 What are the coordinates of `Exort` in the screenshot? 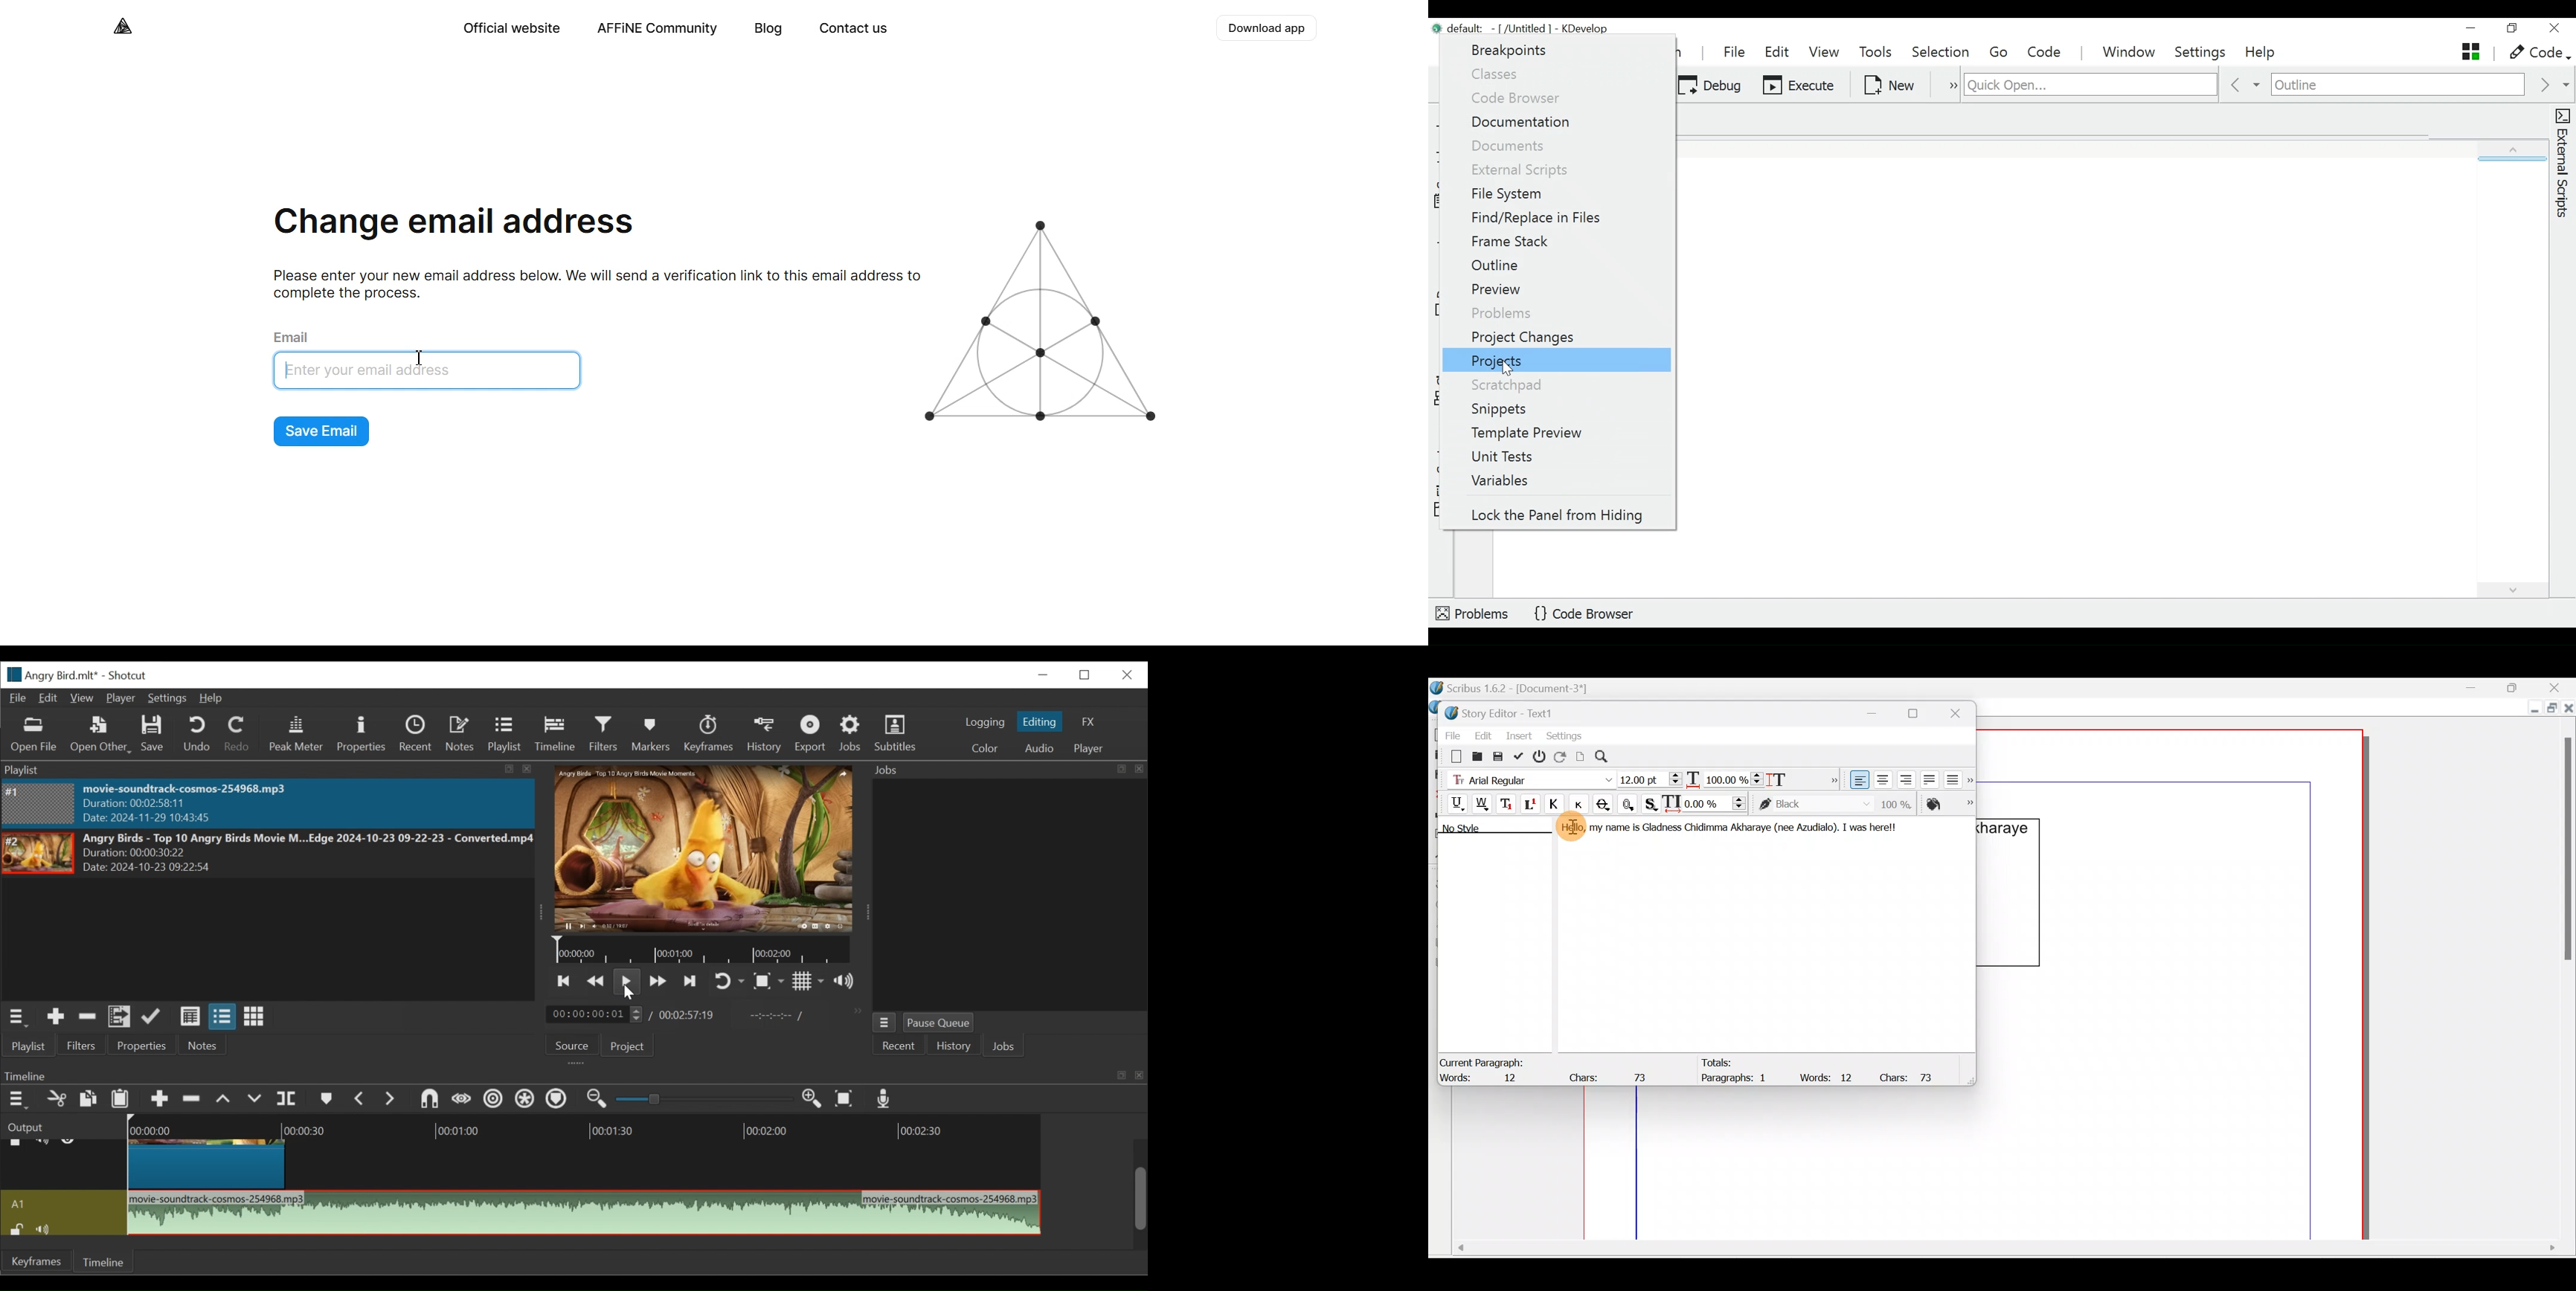 It's located at (812, 735).